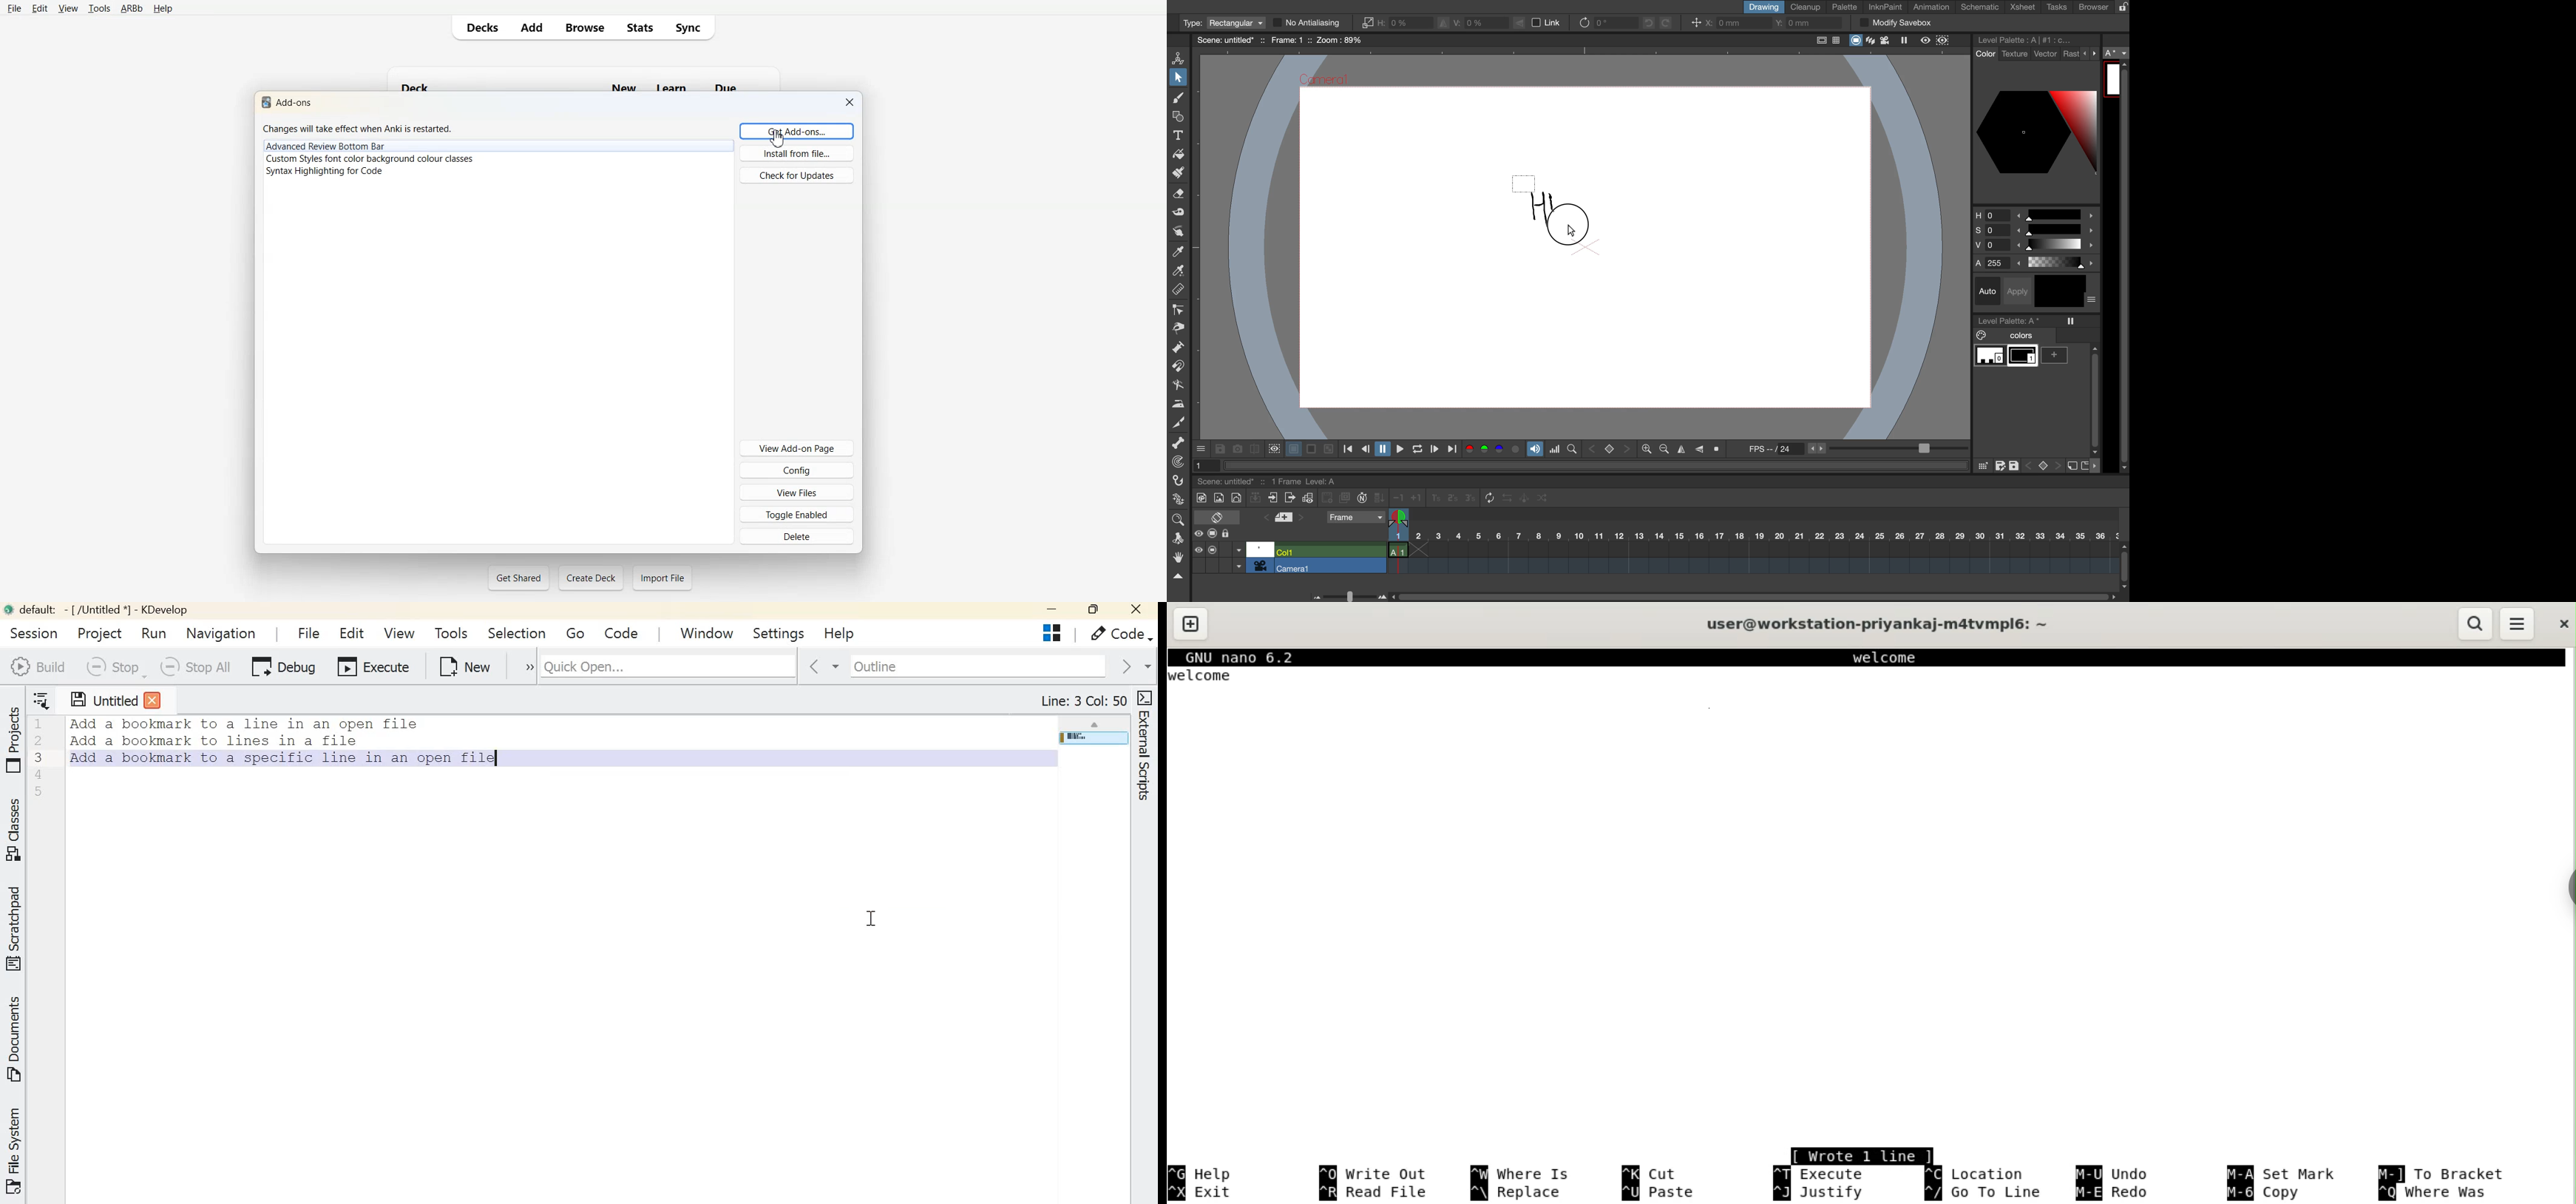  What do you see at coordinates (821, 666) in the screenshot?
I see `go back in context history` at bounding box center [821, 666].